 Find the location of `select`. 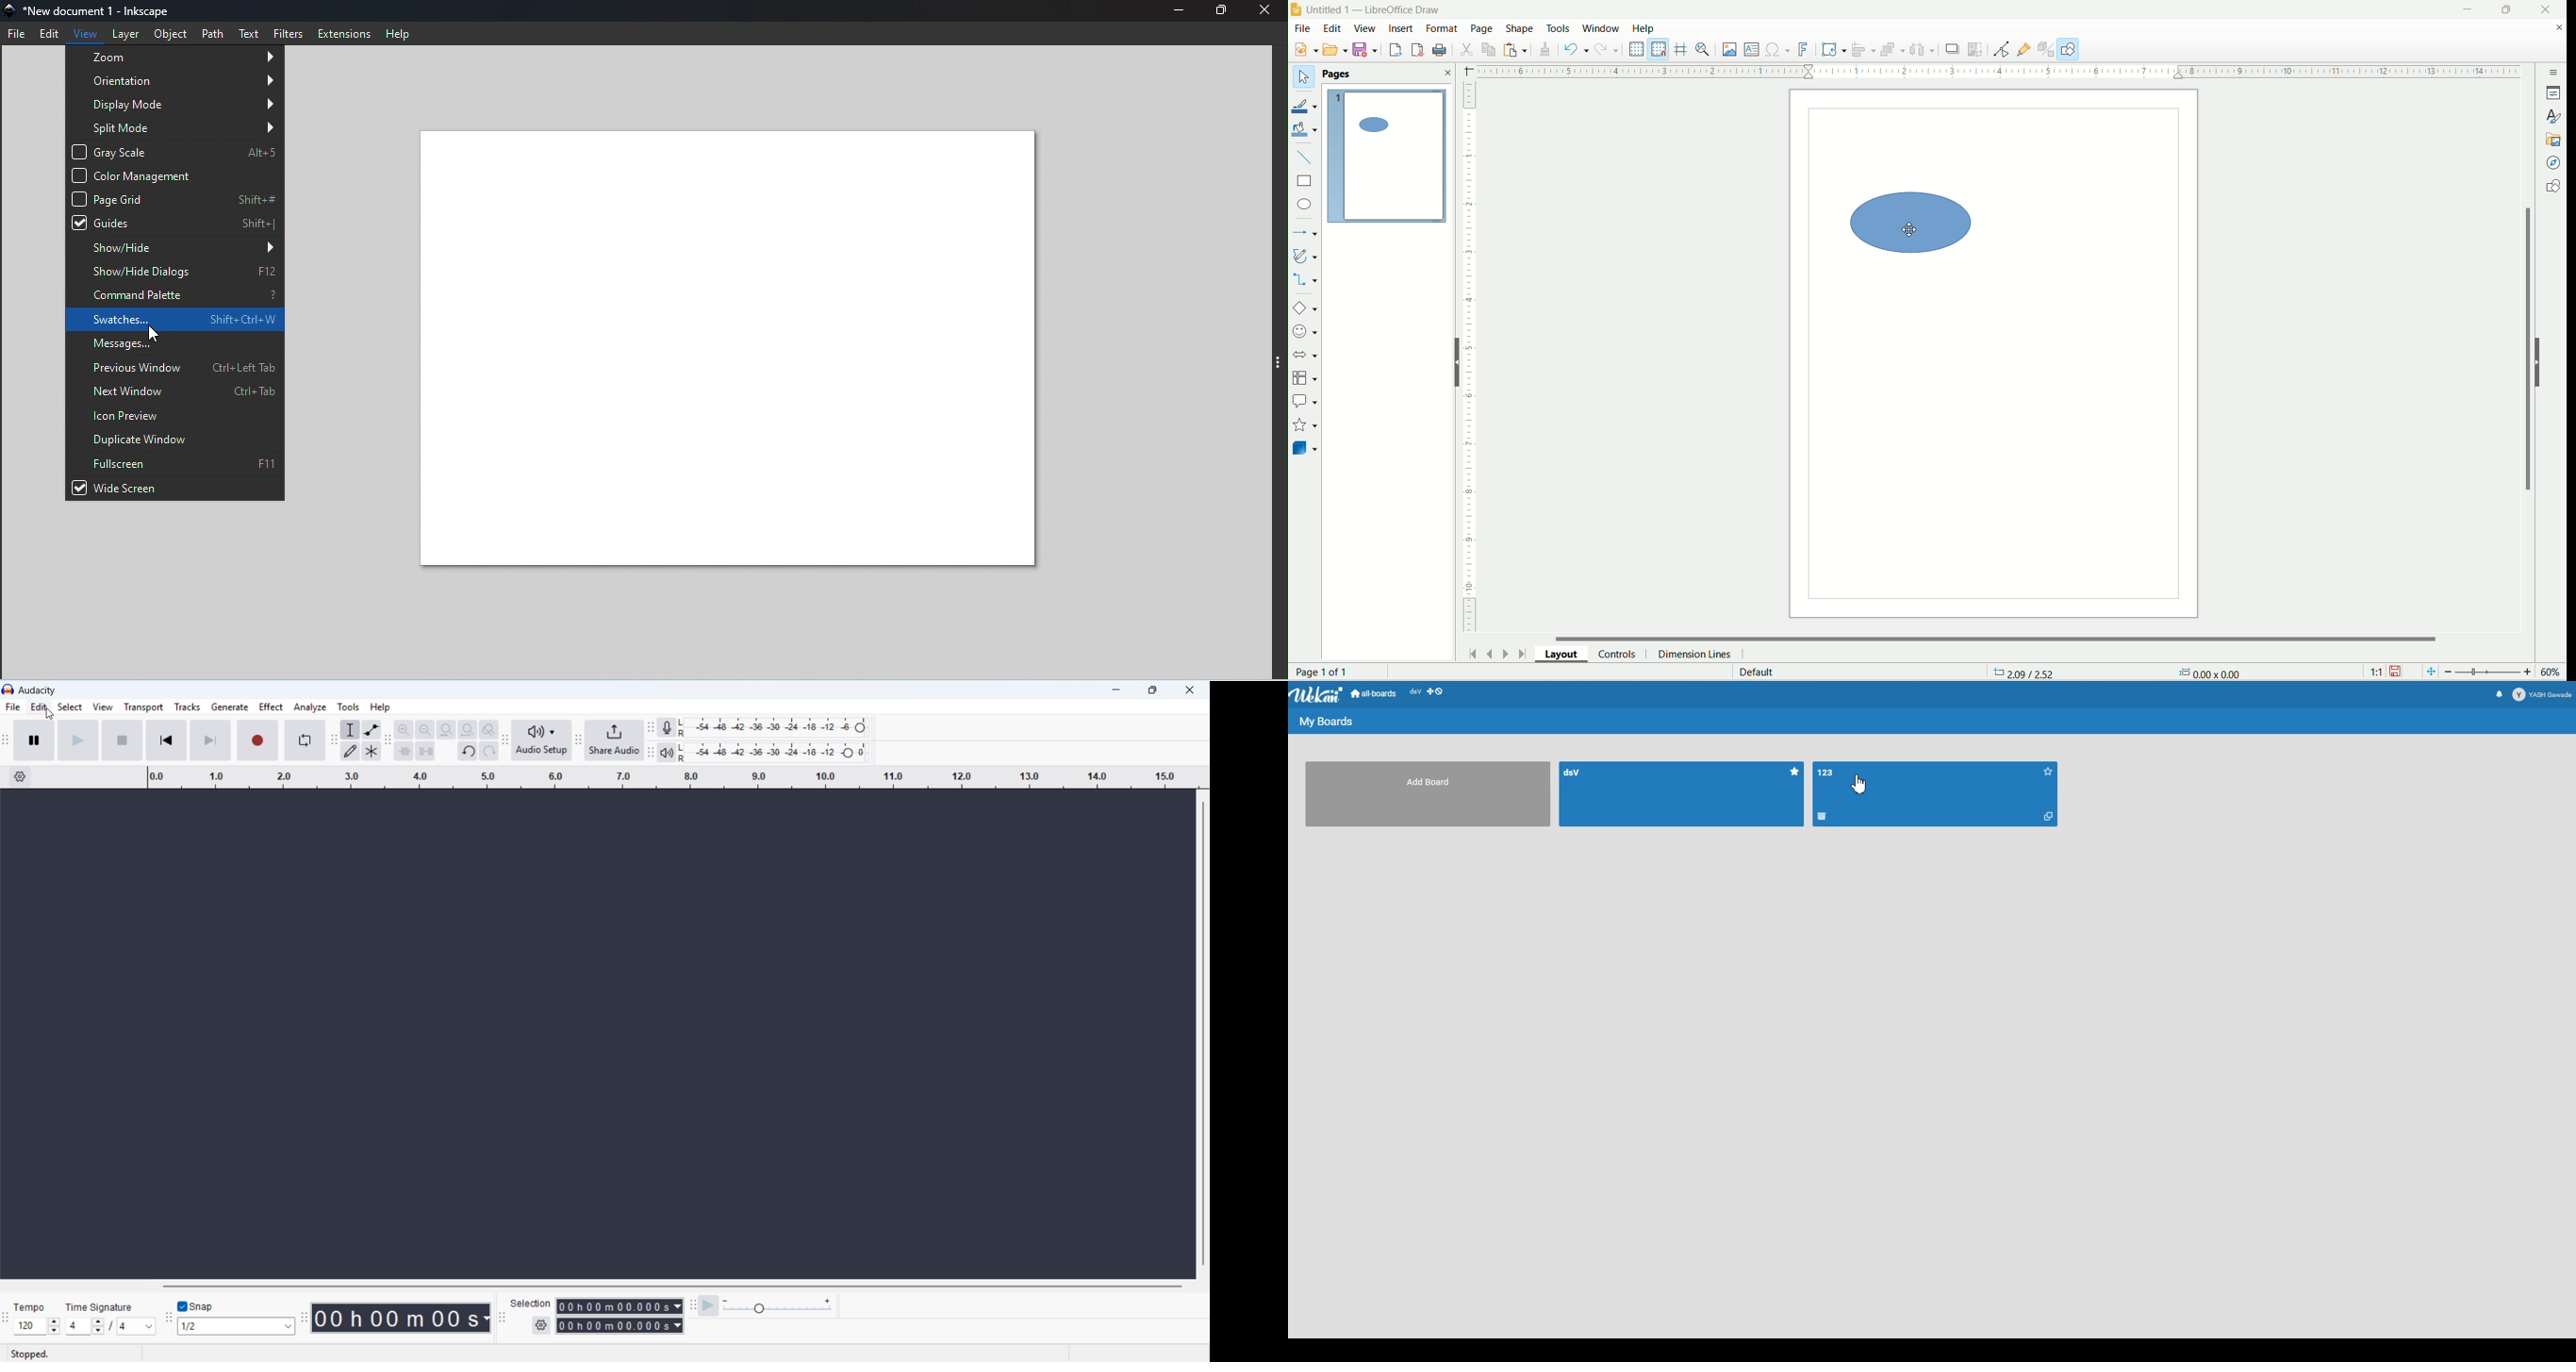

select is located at coordinates (70, 707).